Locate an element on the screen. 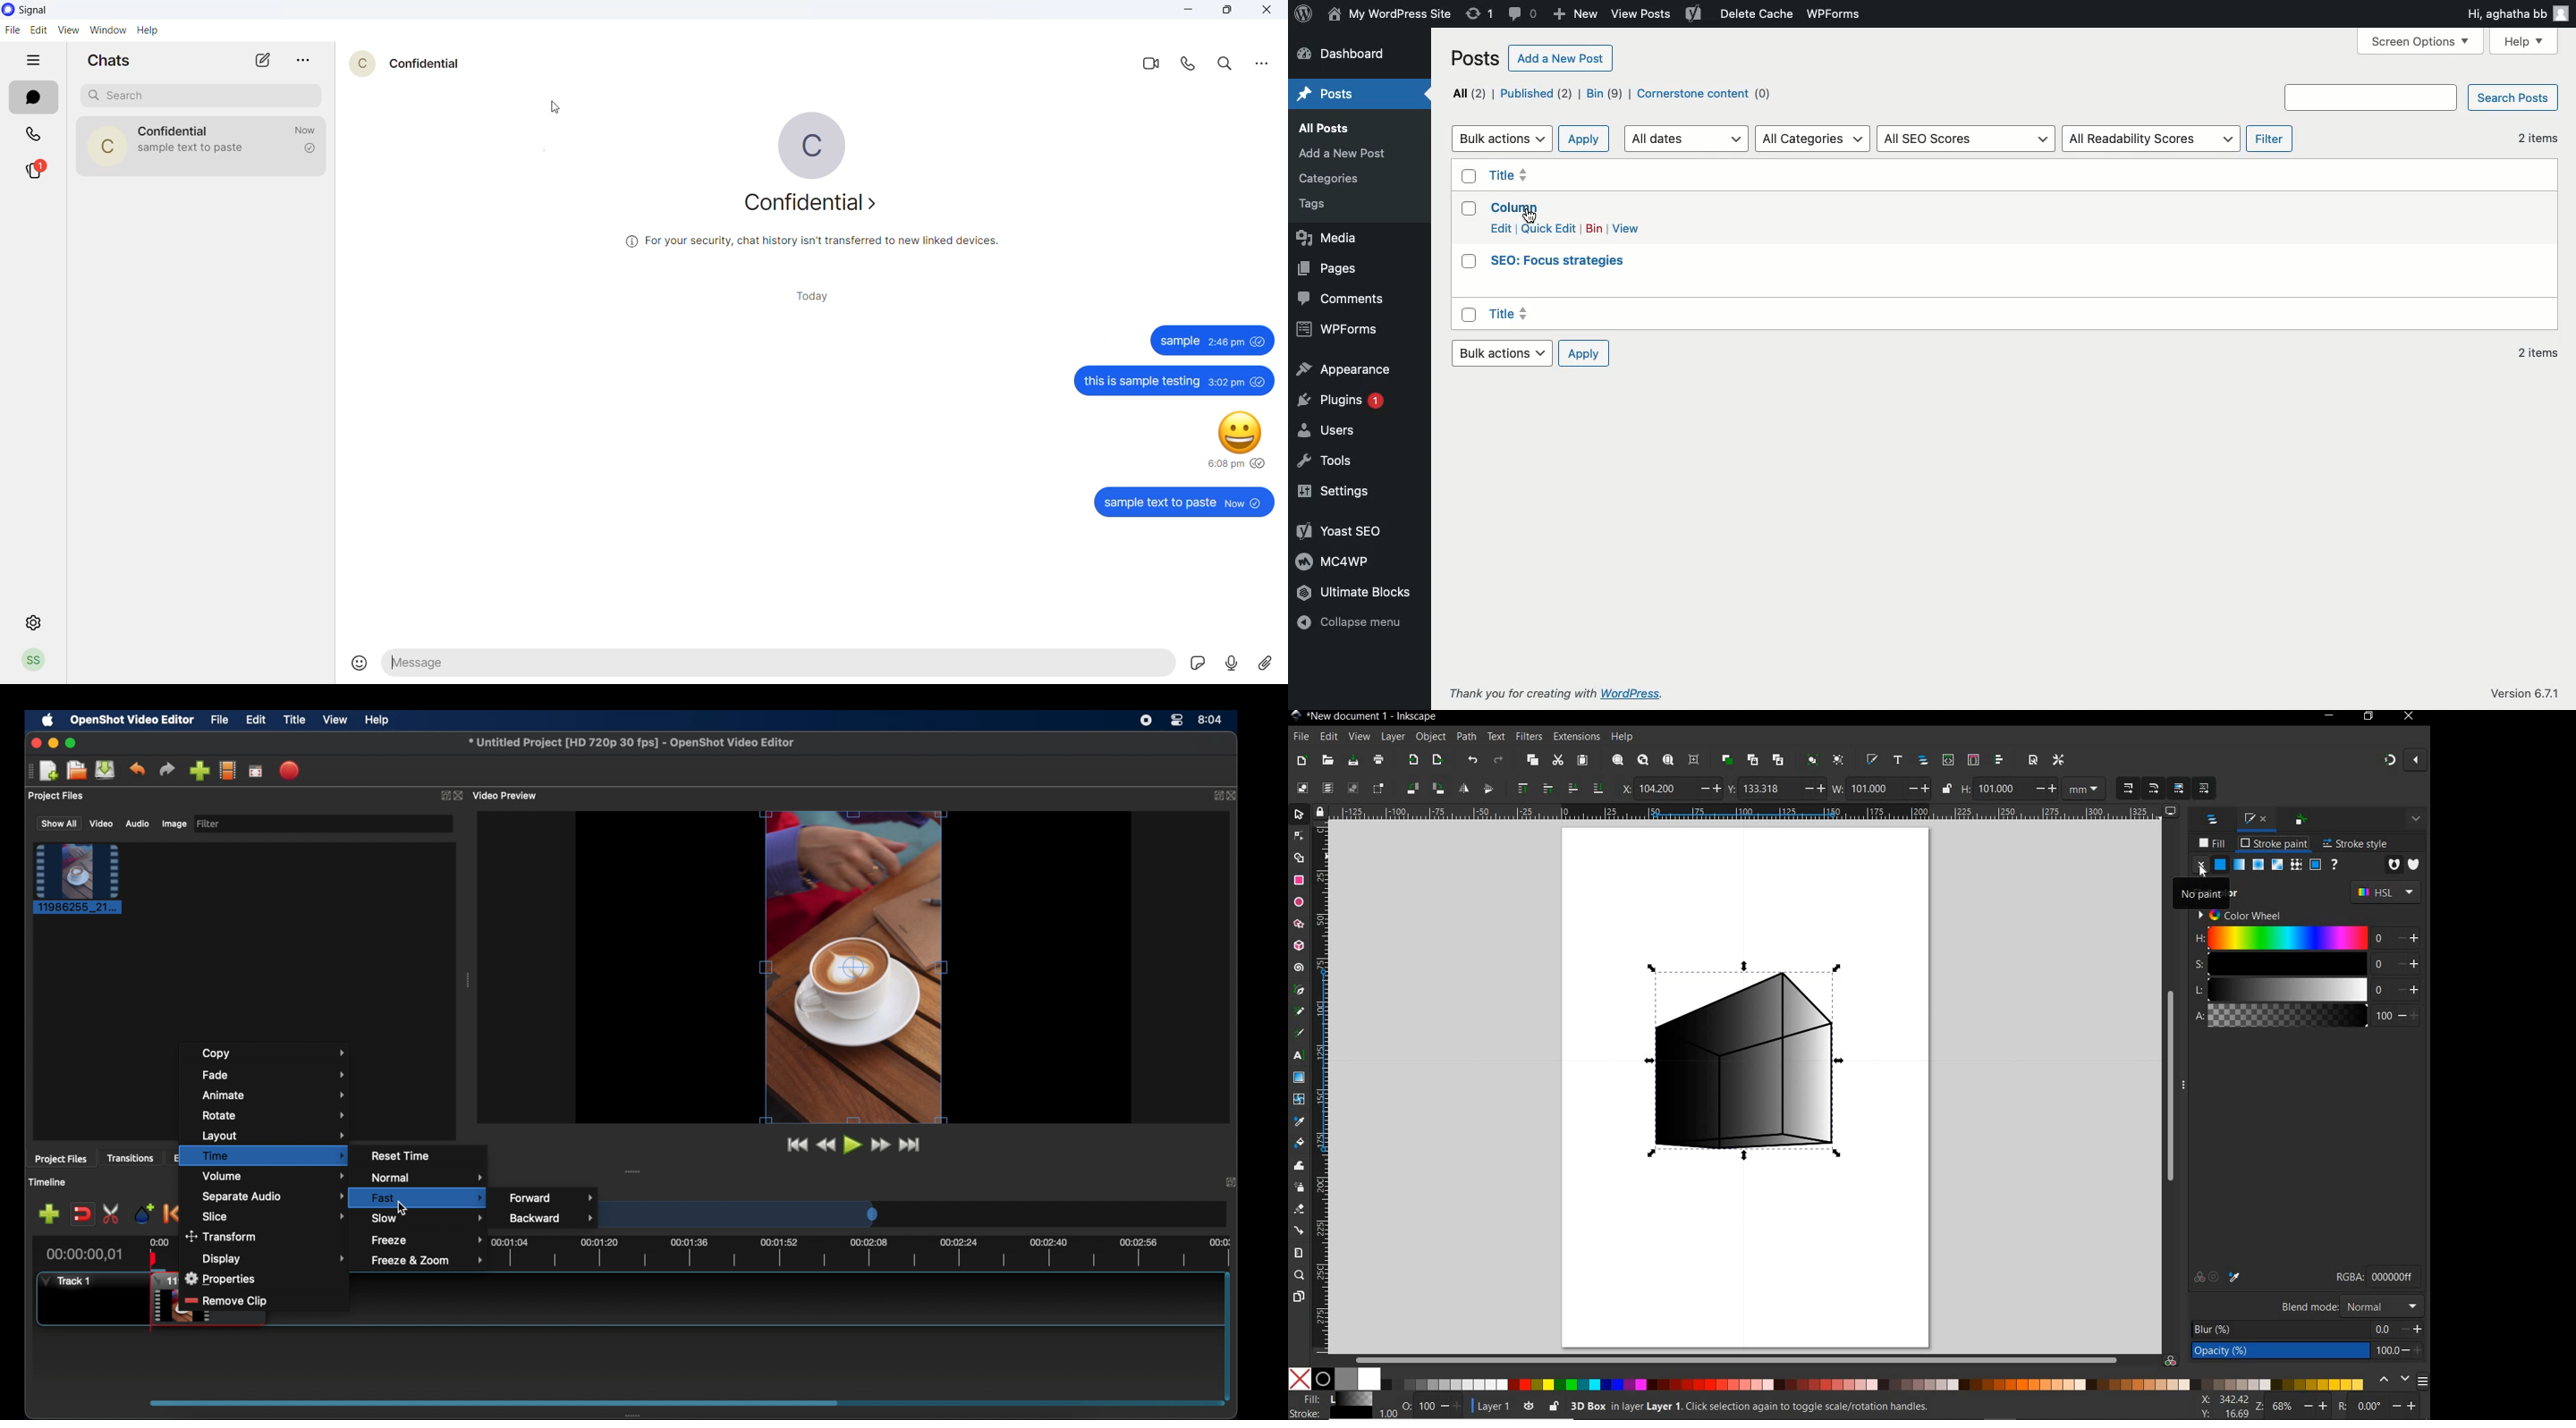 This screenshot has width=2576, height=1428. Thank you for creating with WordPress is located at coordinates (1568, 694).